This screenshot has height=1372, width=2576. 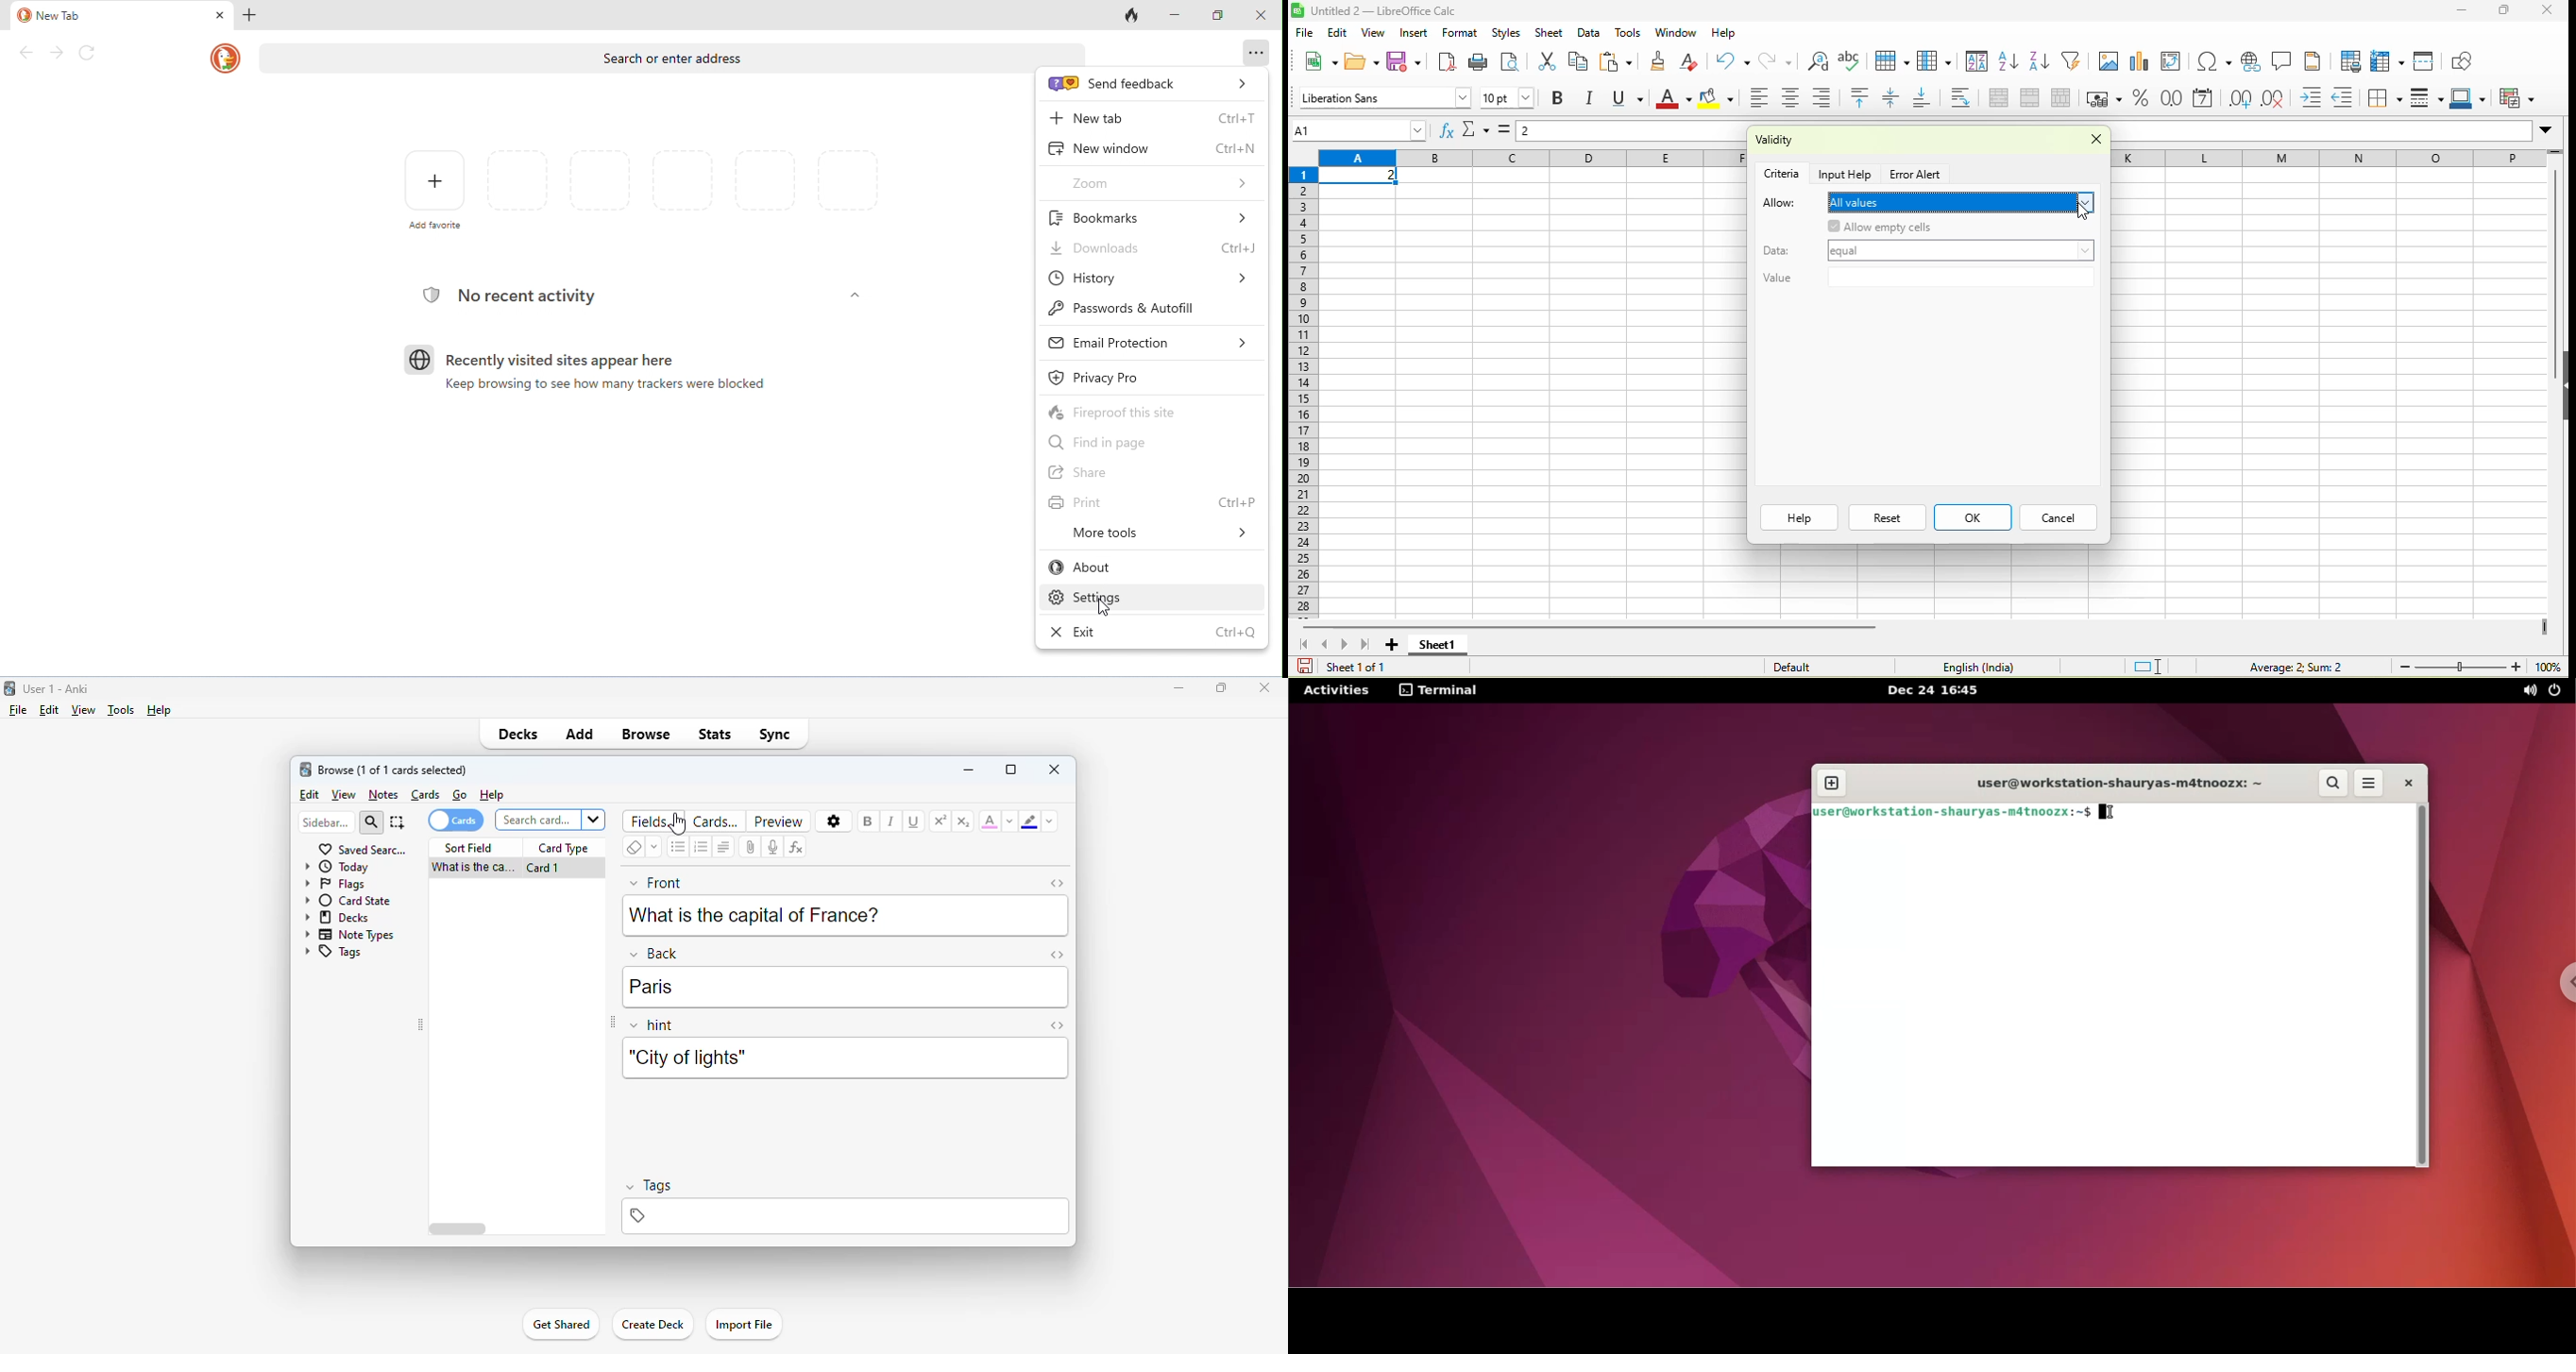 I want to click on decks, so click(x=519, y=734).